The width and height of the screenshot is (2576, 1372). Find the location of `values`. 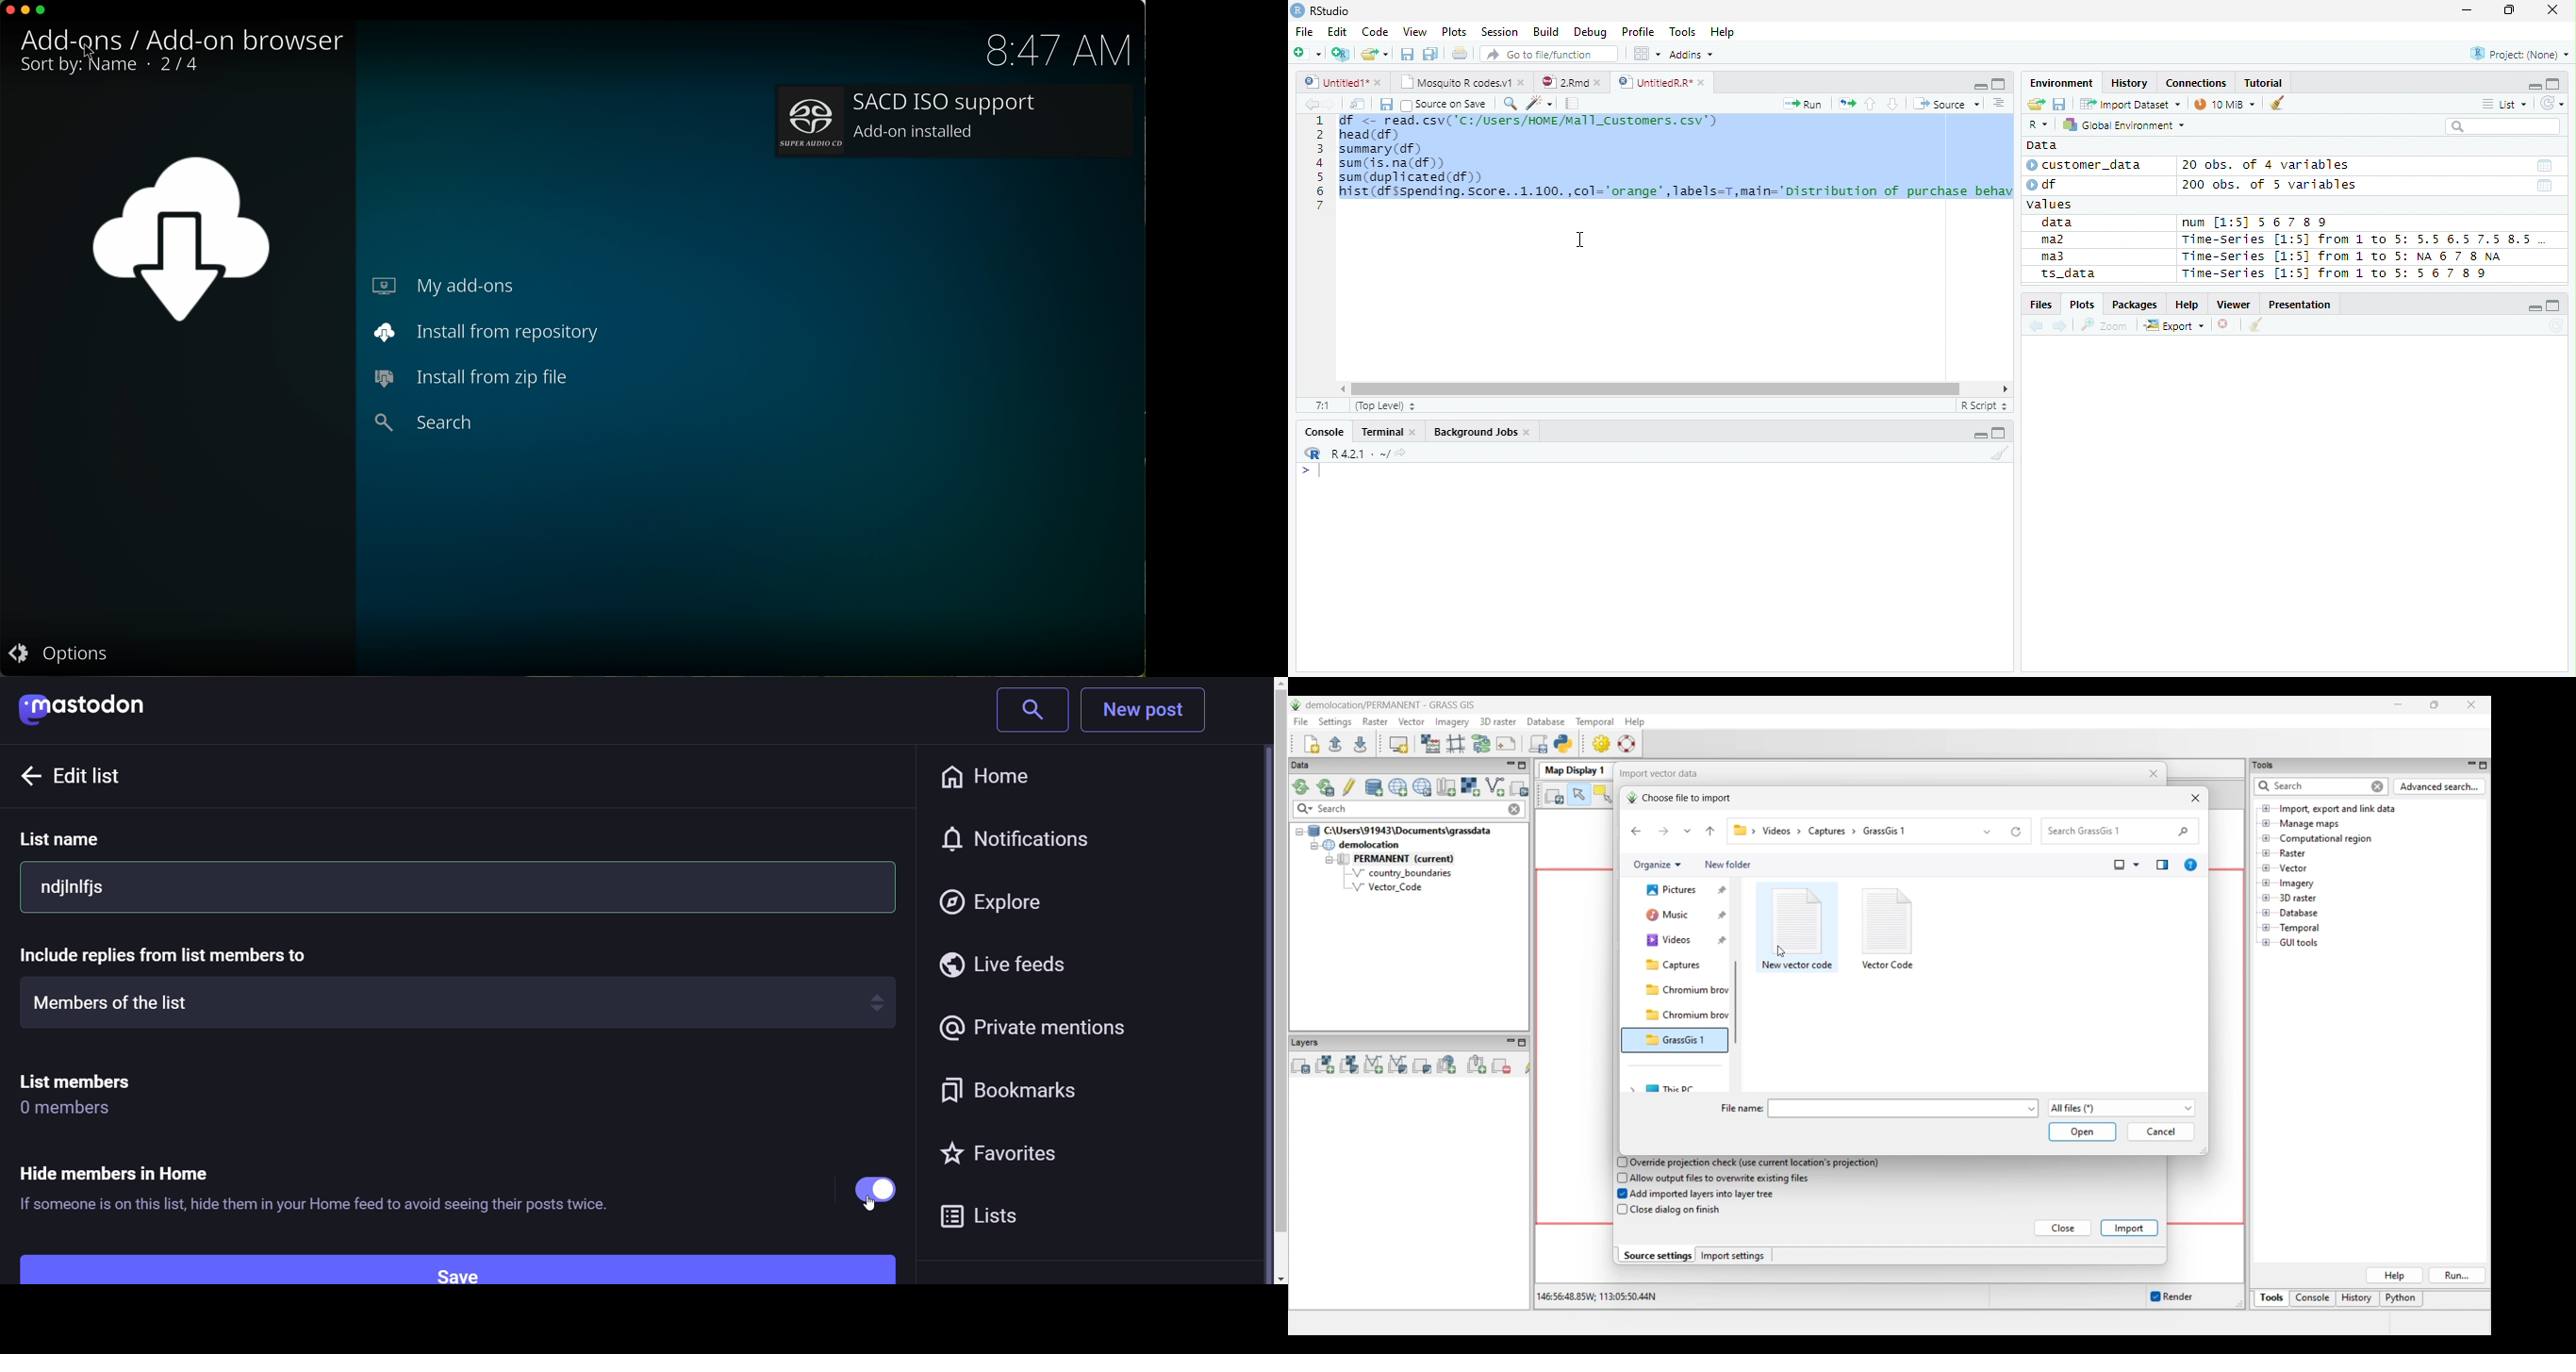

values is located at coordinates (2052, 205).